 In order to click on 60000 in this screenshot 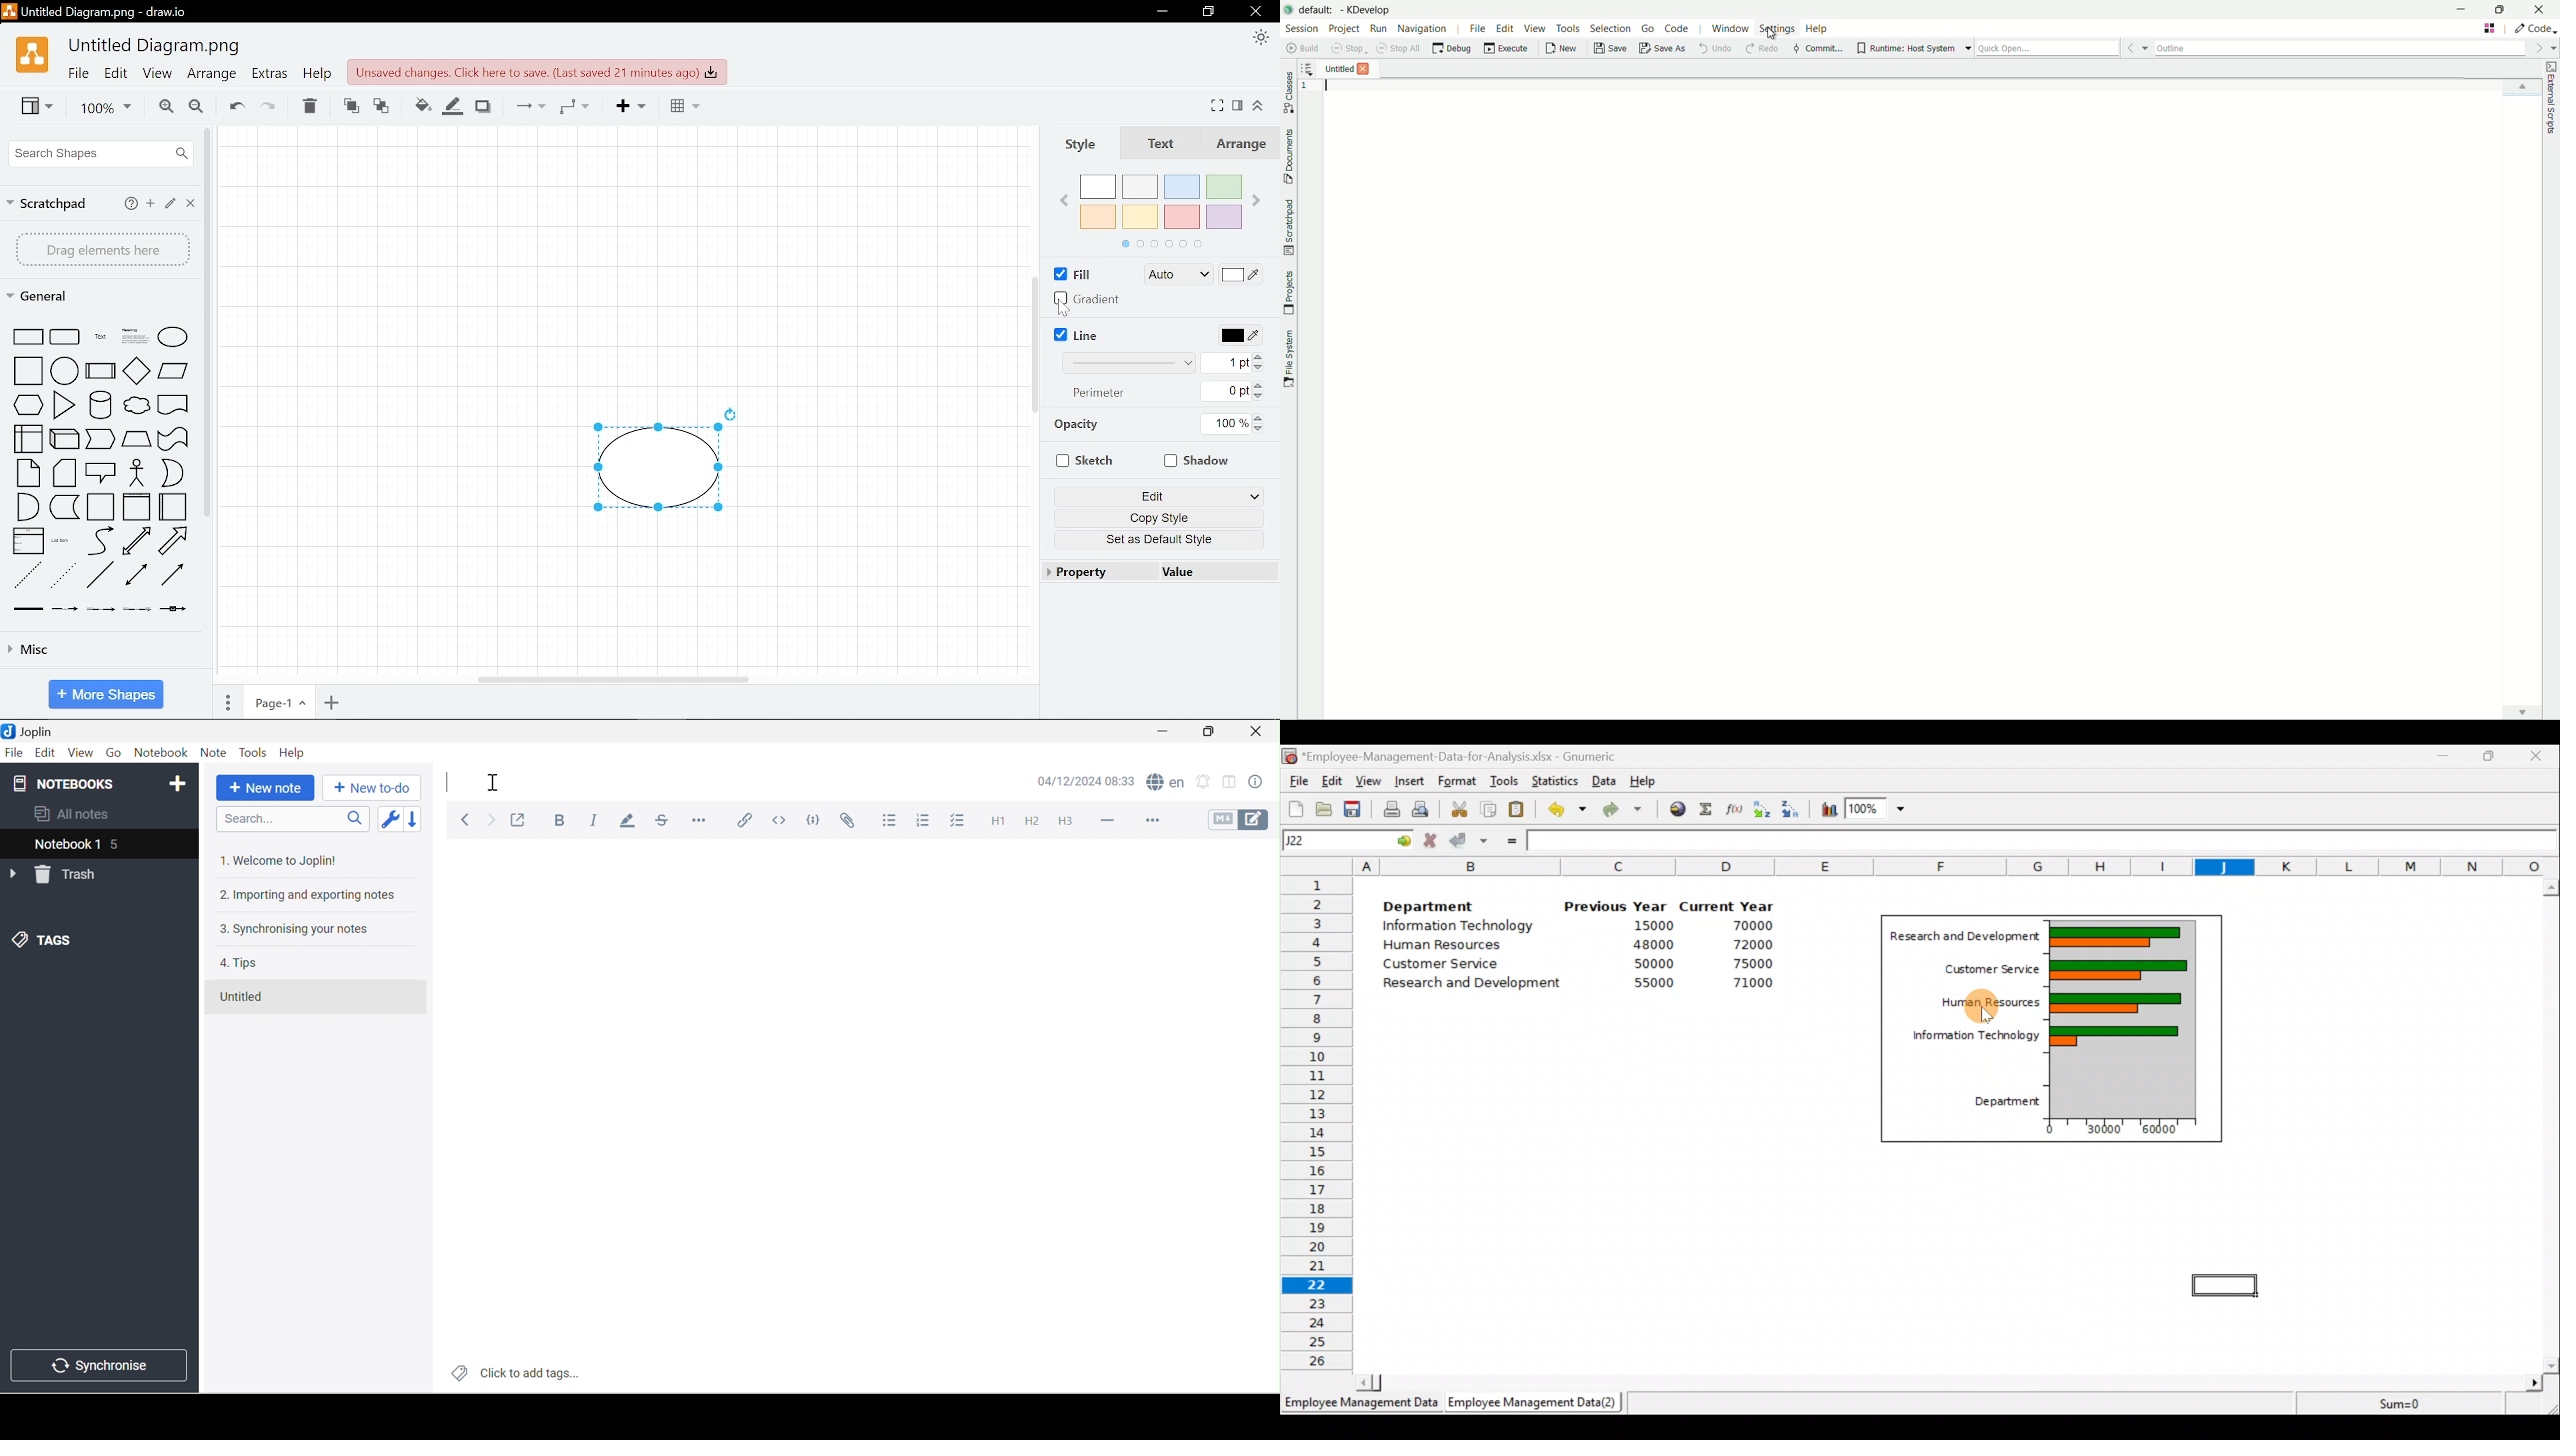, I will do `click(2163, 1132)`.